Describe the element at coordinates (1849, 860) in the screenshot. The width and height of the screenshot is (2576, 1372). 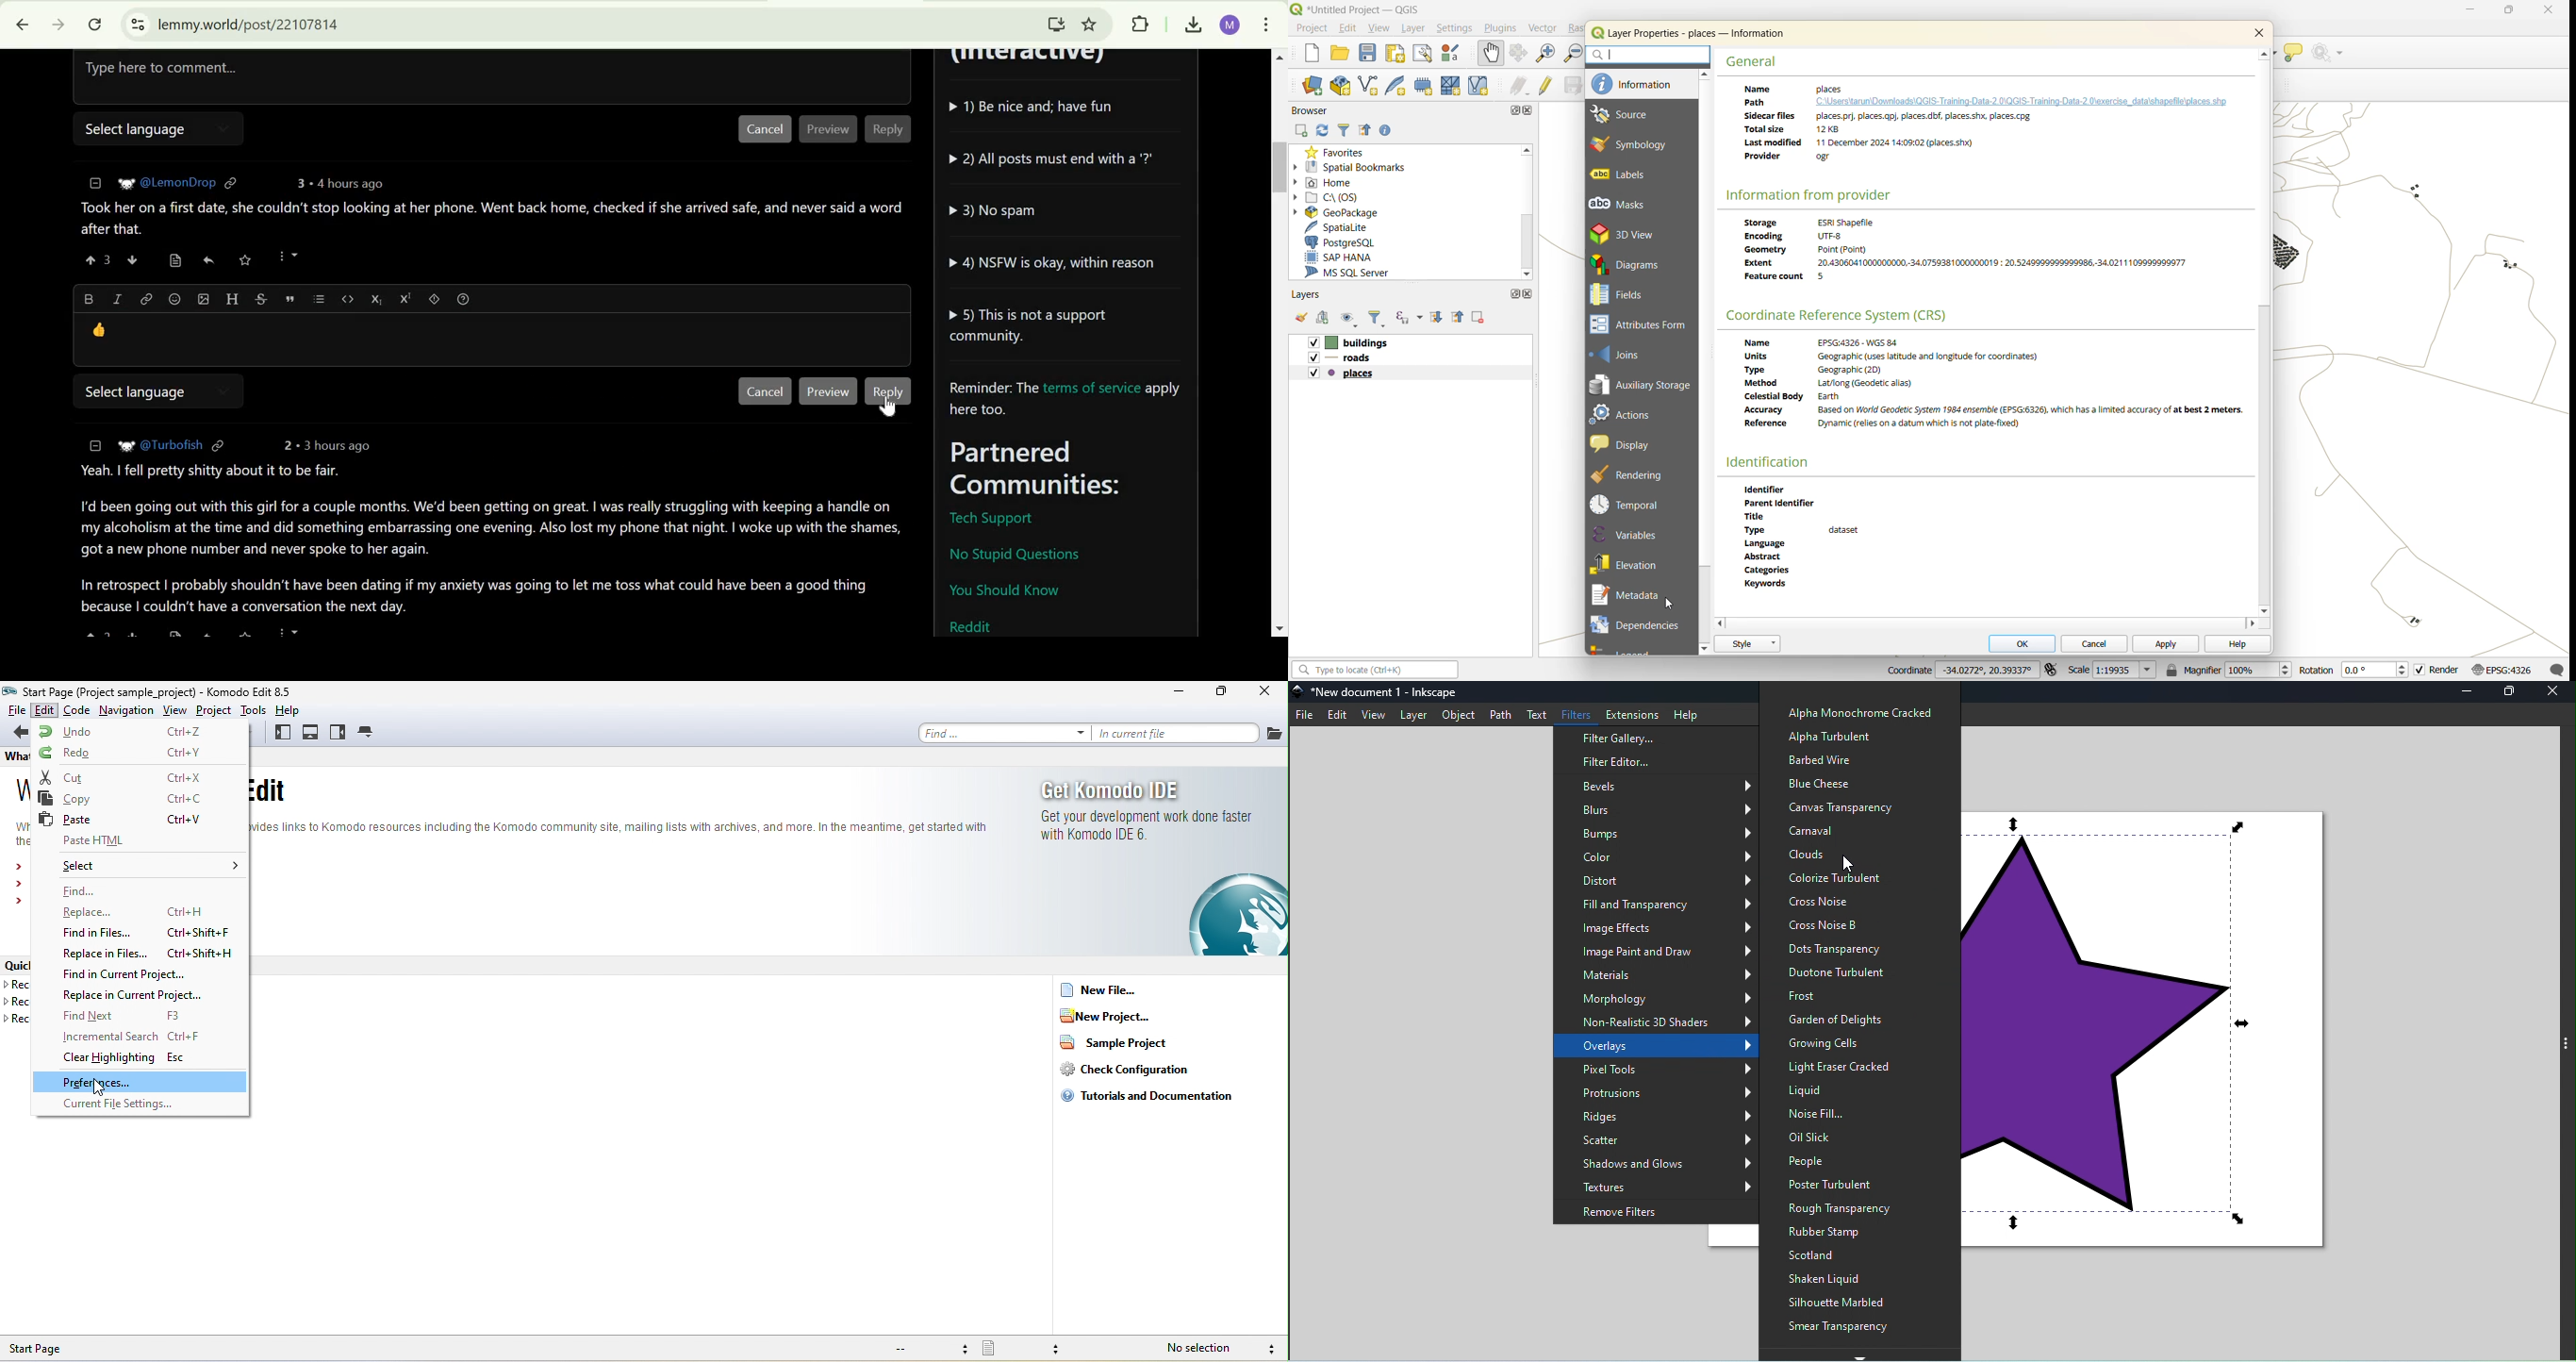
I see `Cursor` at that location.